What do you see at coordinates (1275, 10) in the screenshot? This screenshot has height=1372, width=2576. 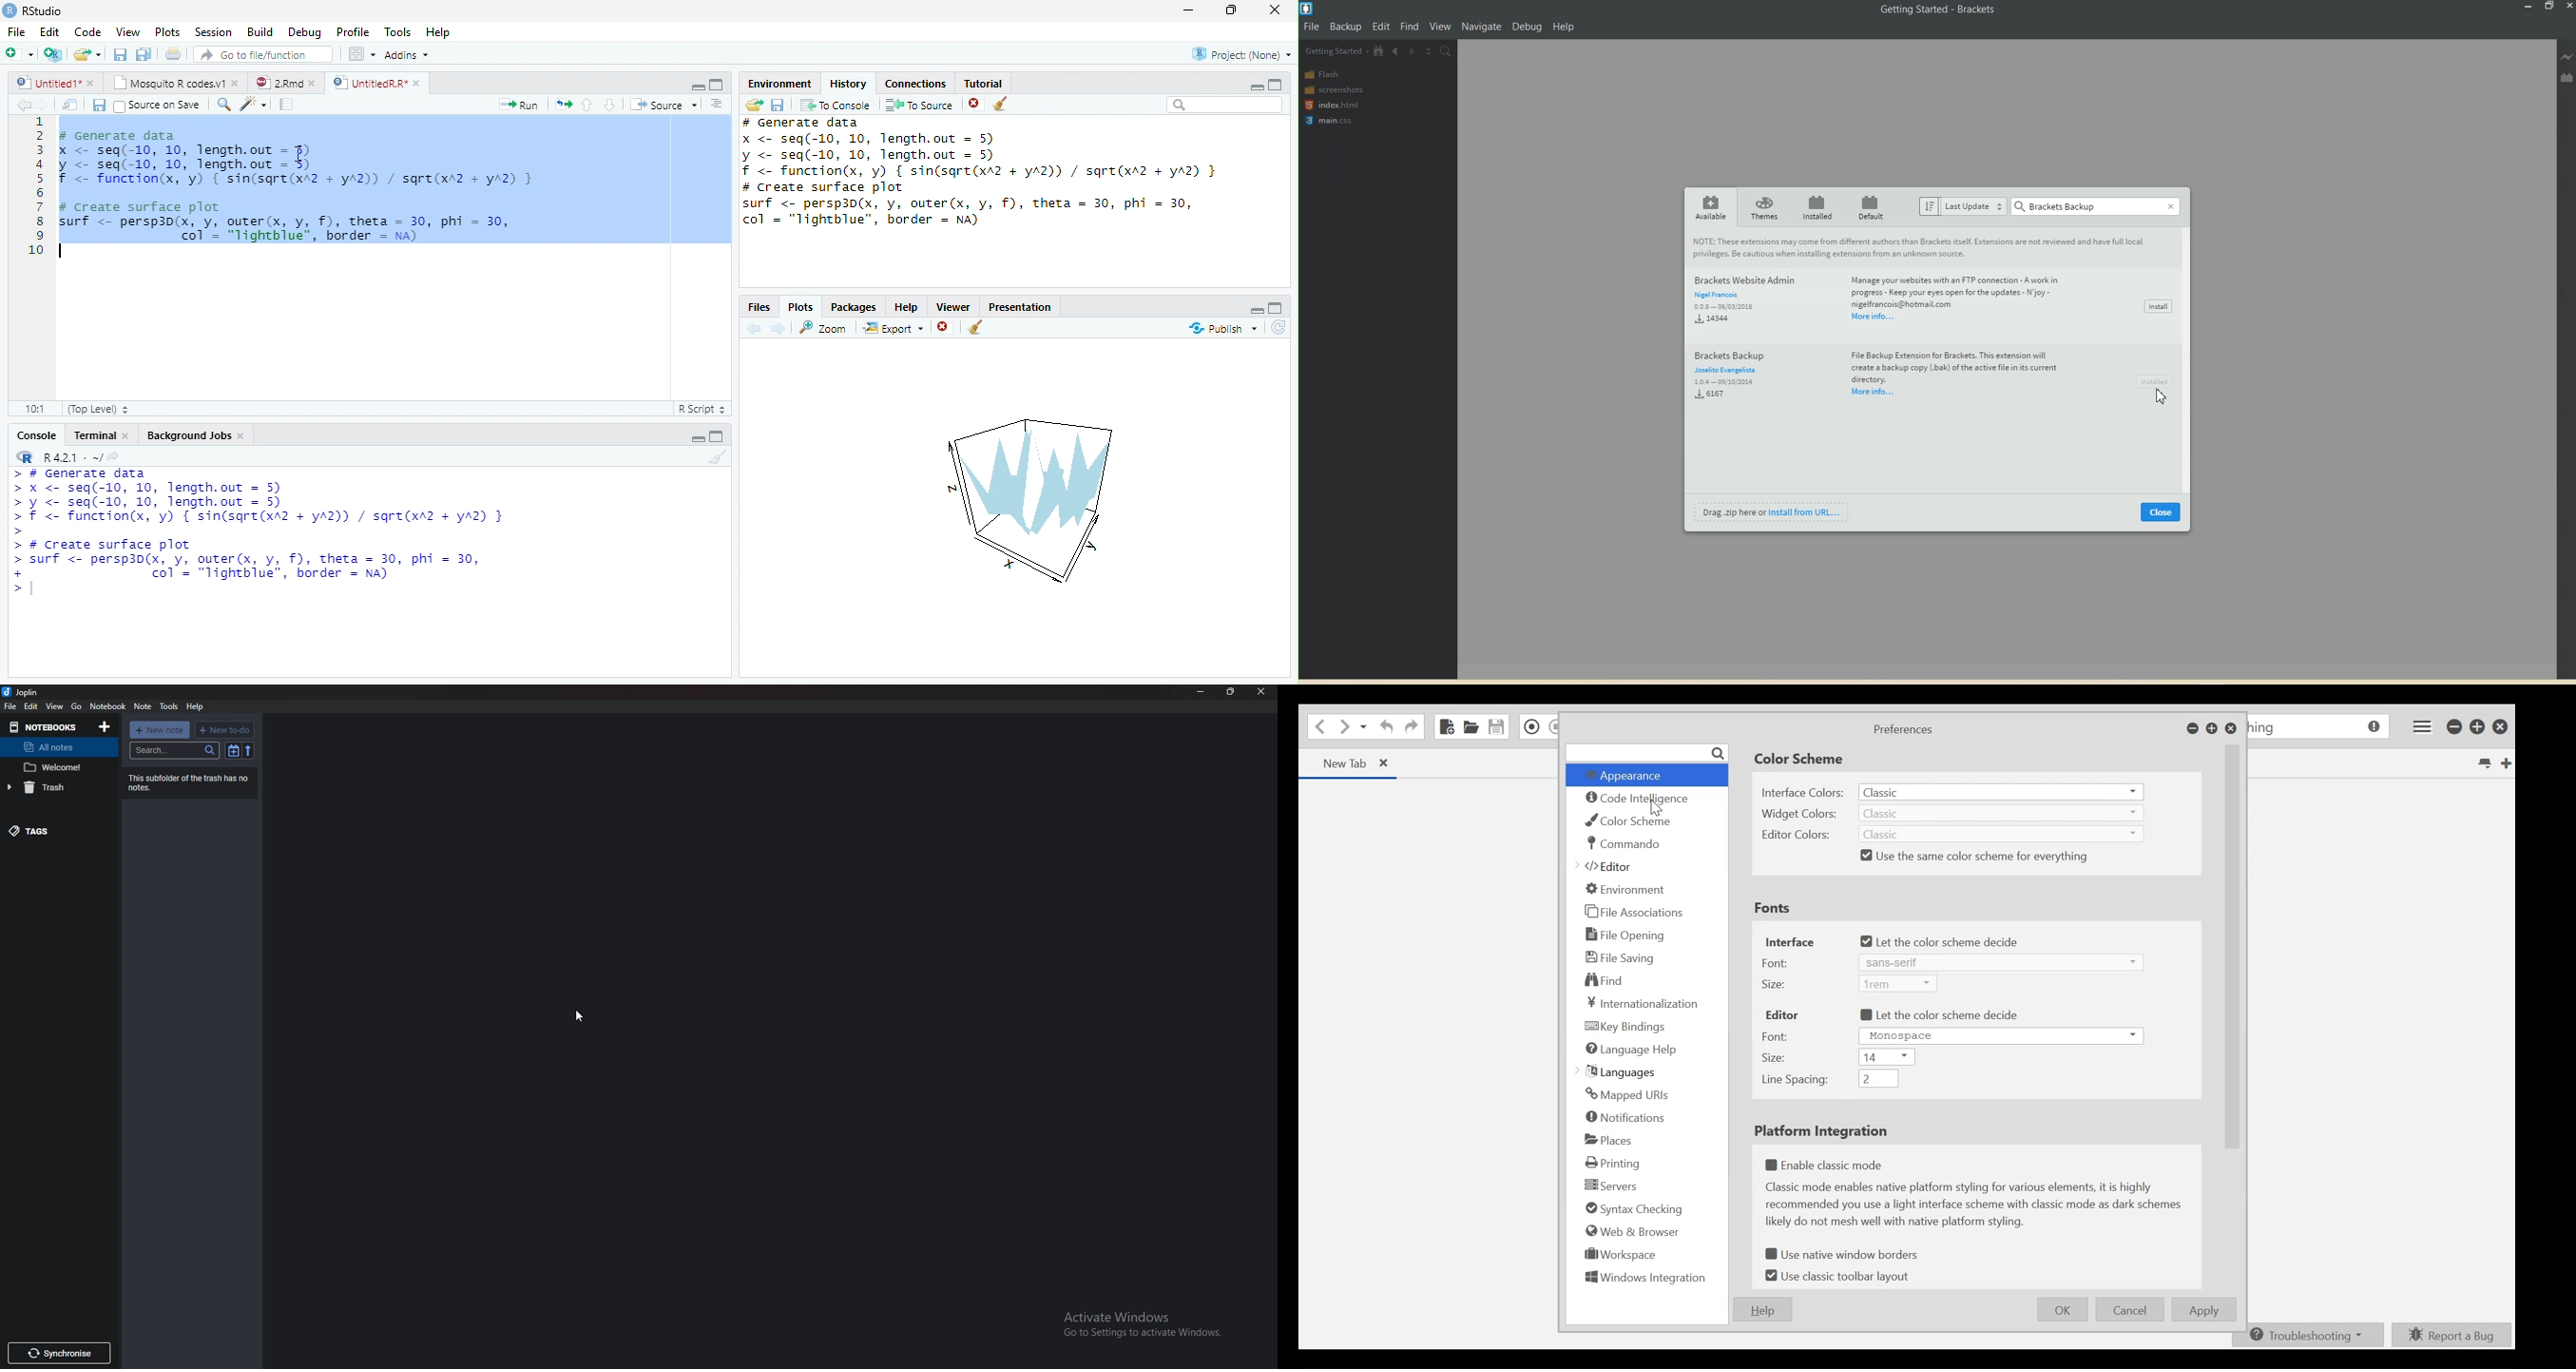 I see `close` at bounding box center [1275, 10].